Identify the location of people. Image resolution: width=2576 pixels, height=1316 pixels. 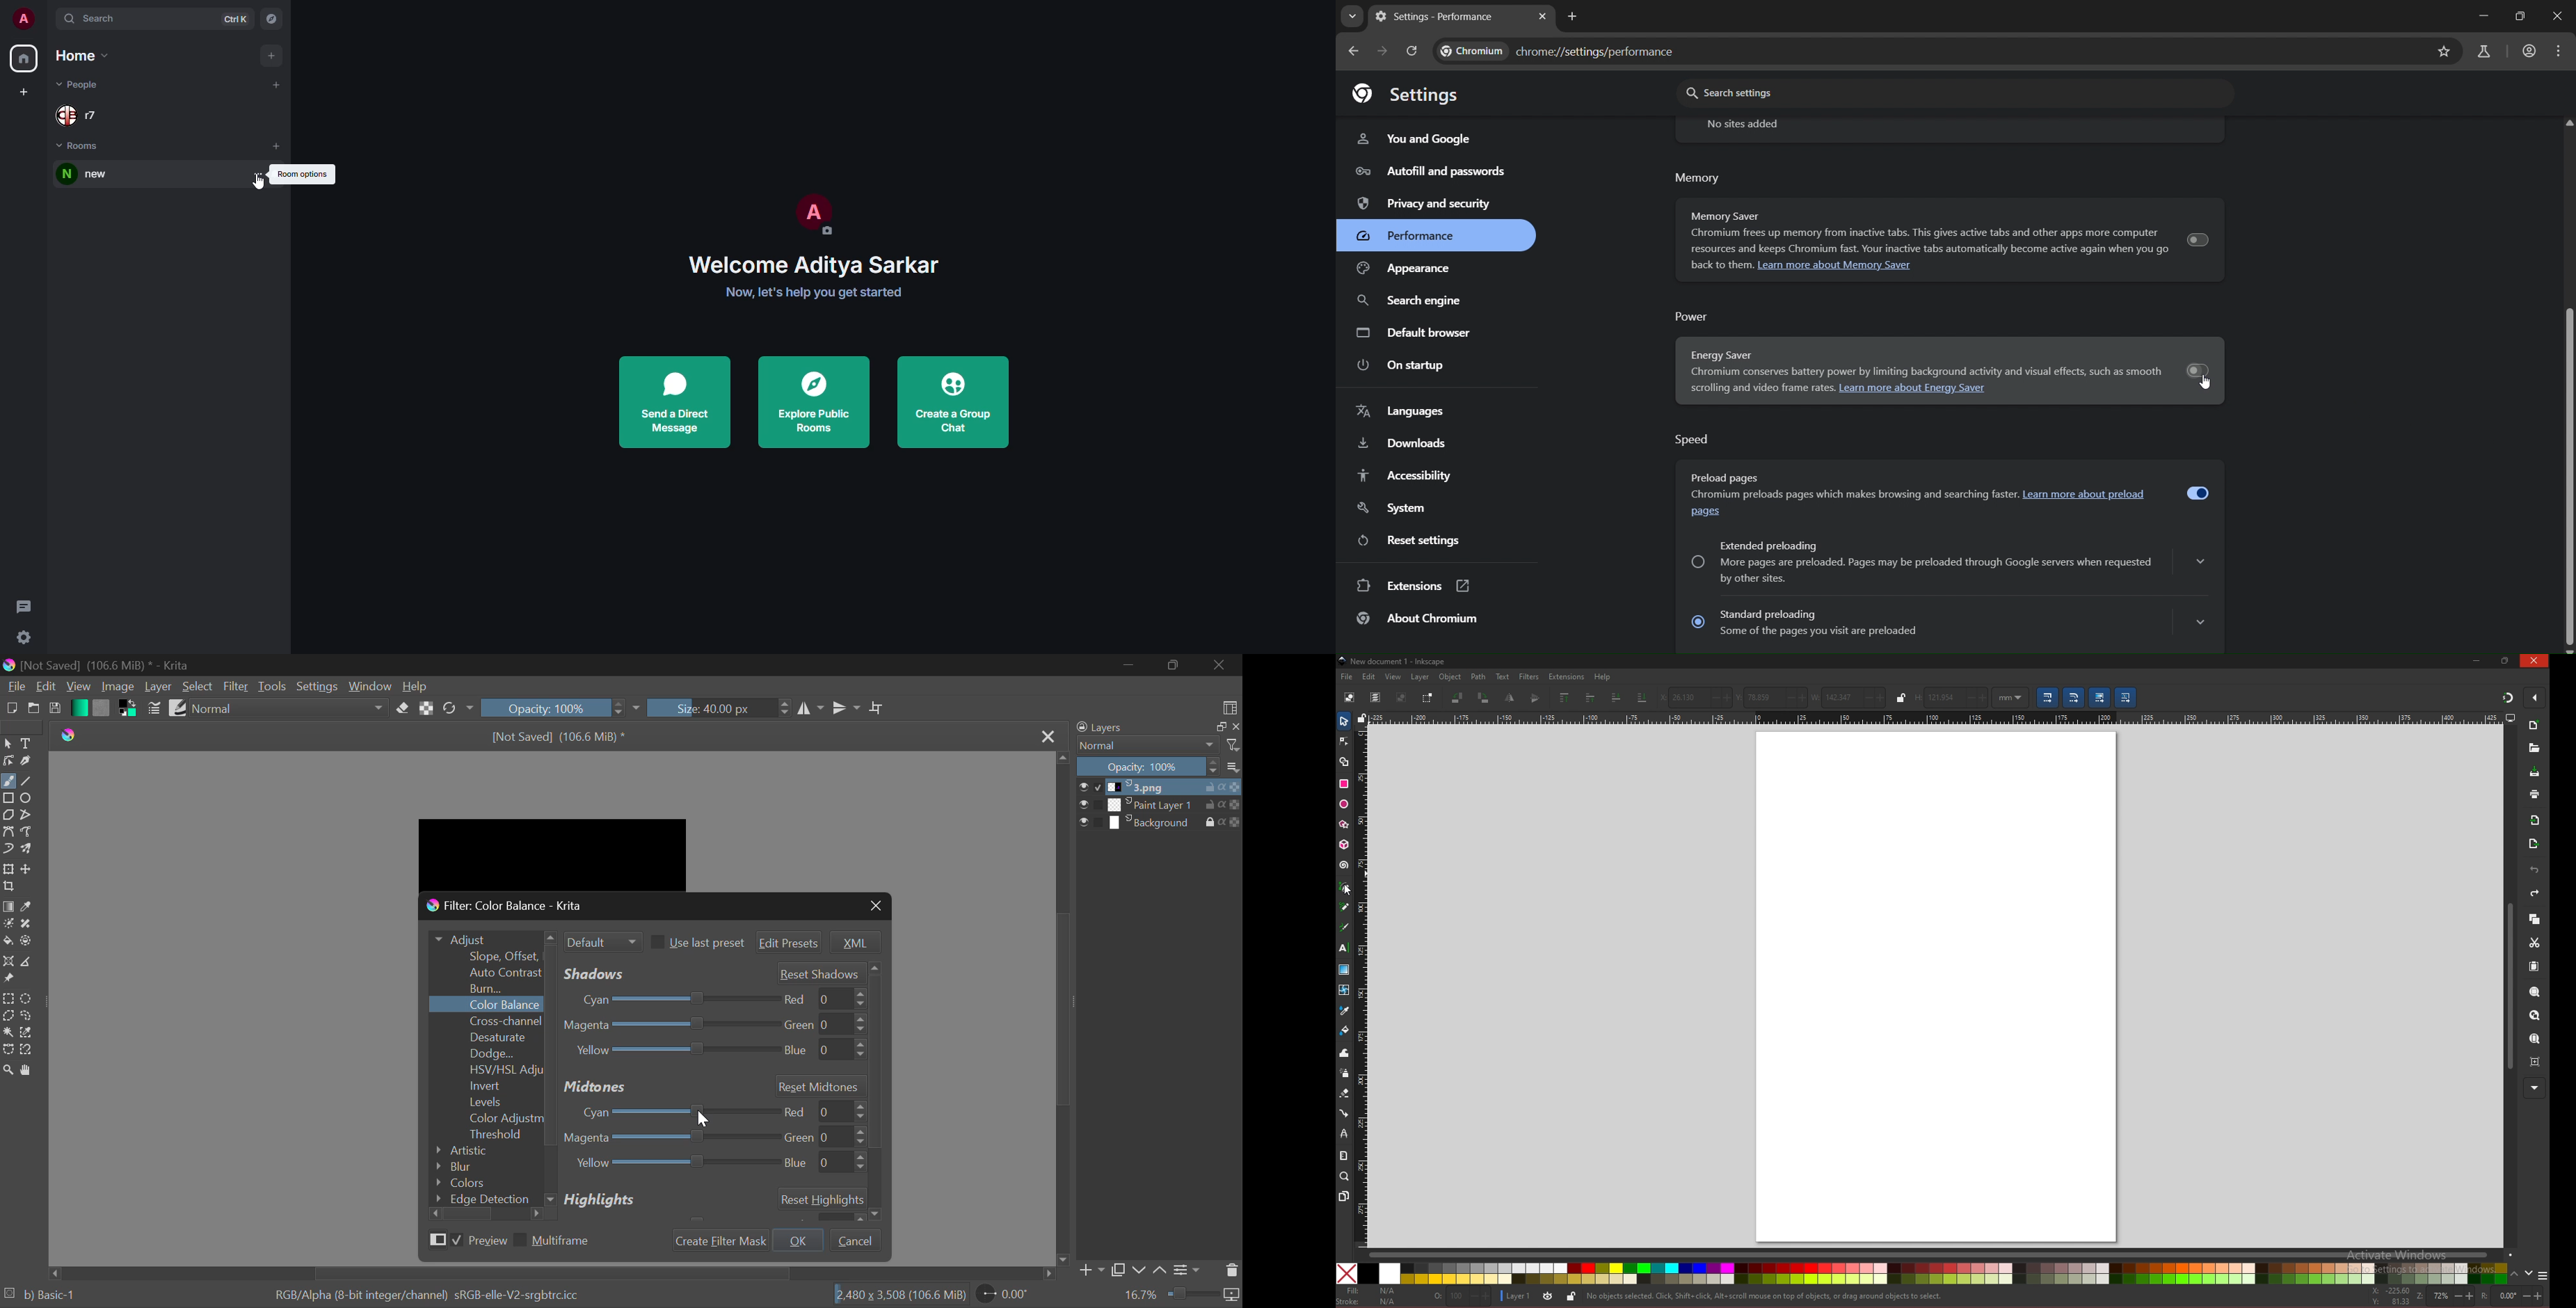
(78, 85).